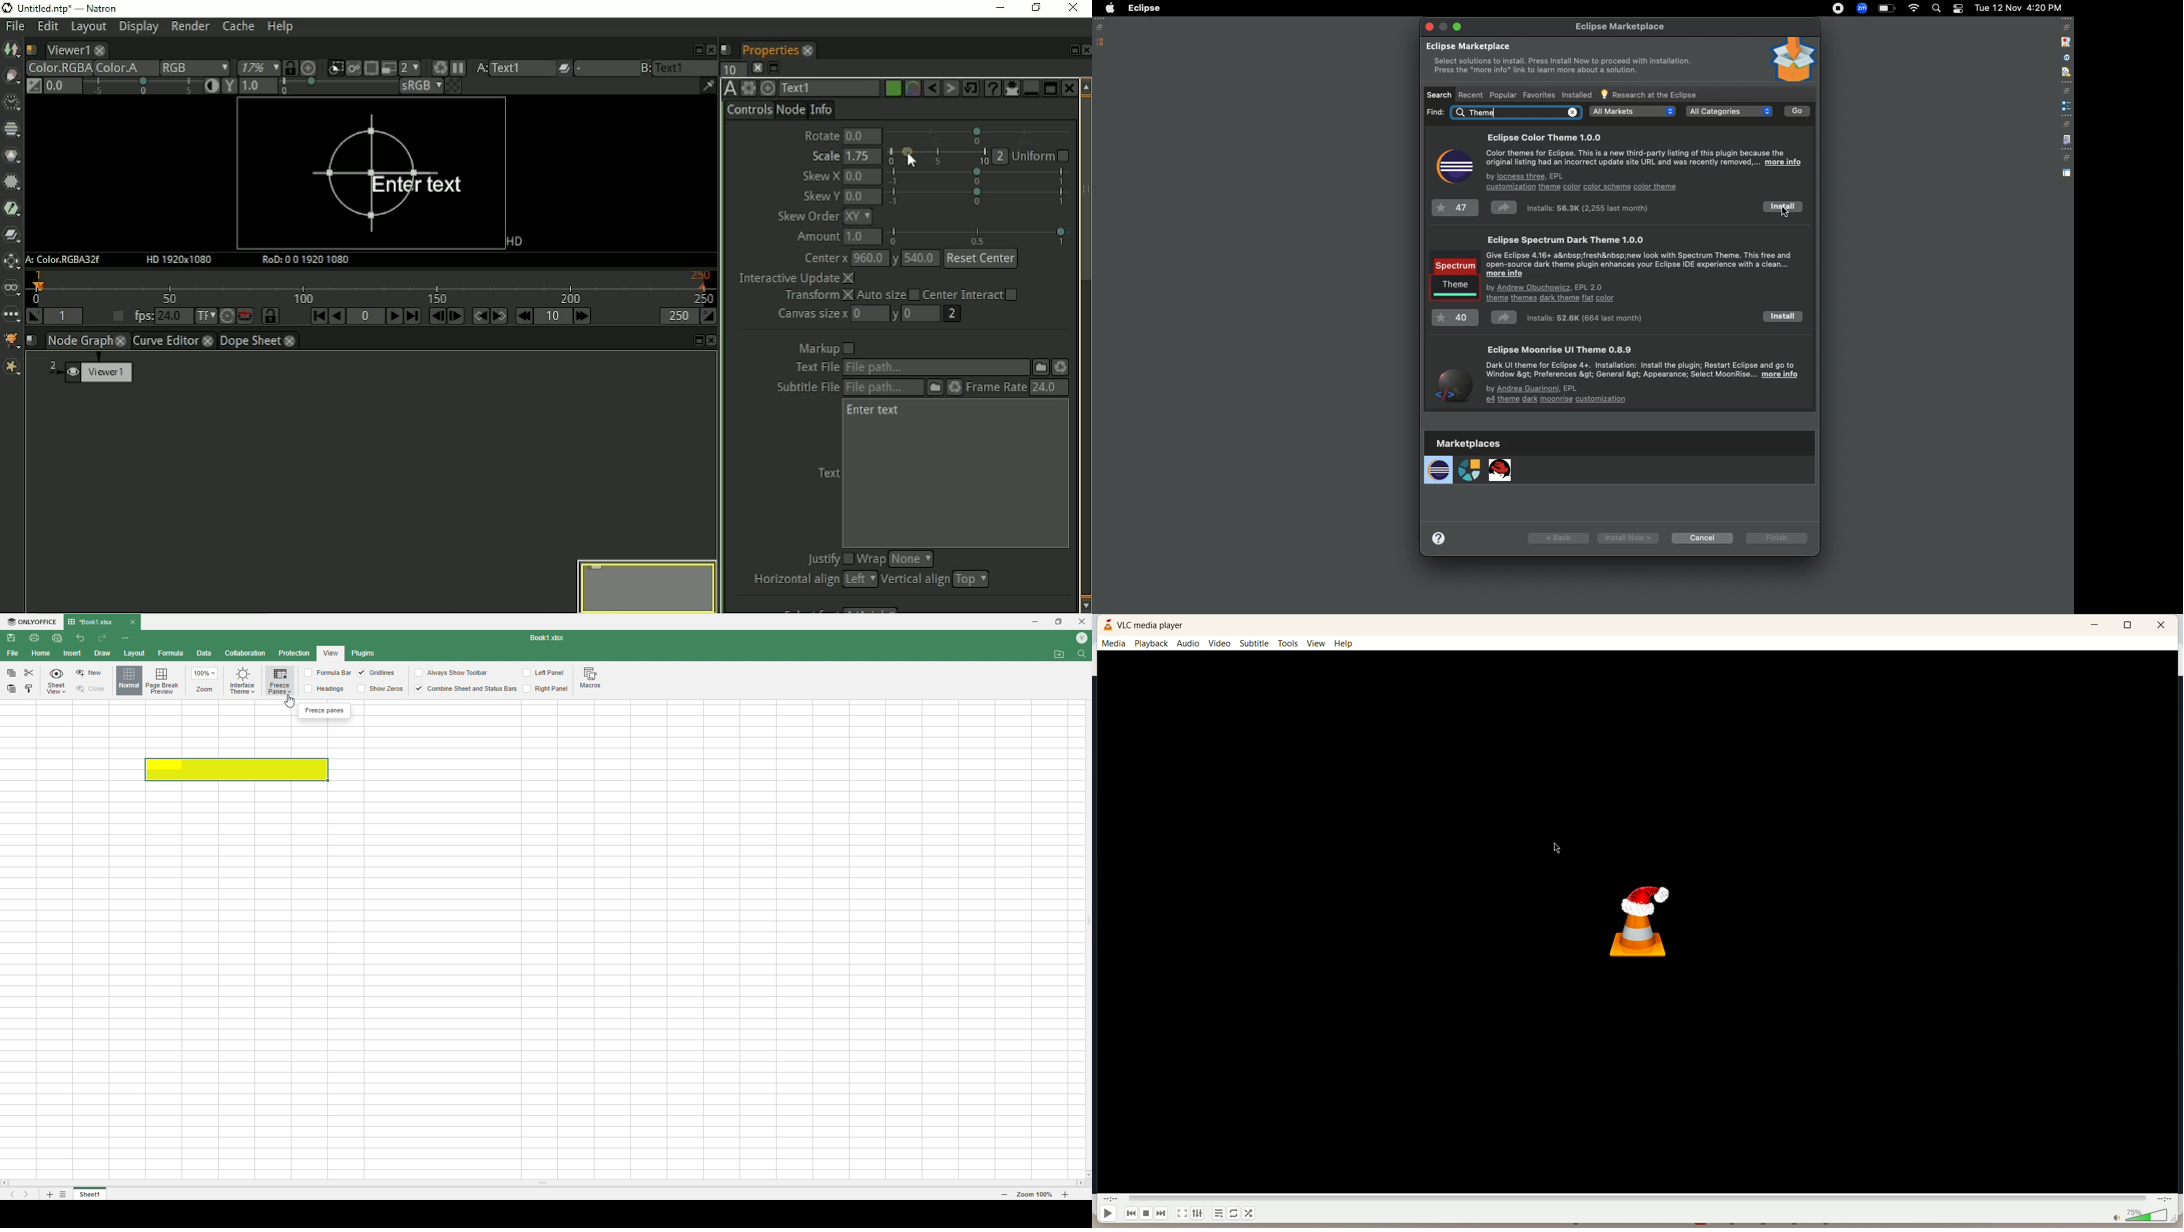 This screenshot has width=2184, height=1232. I want to click on maximize, so click(2131, 627).